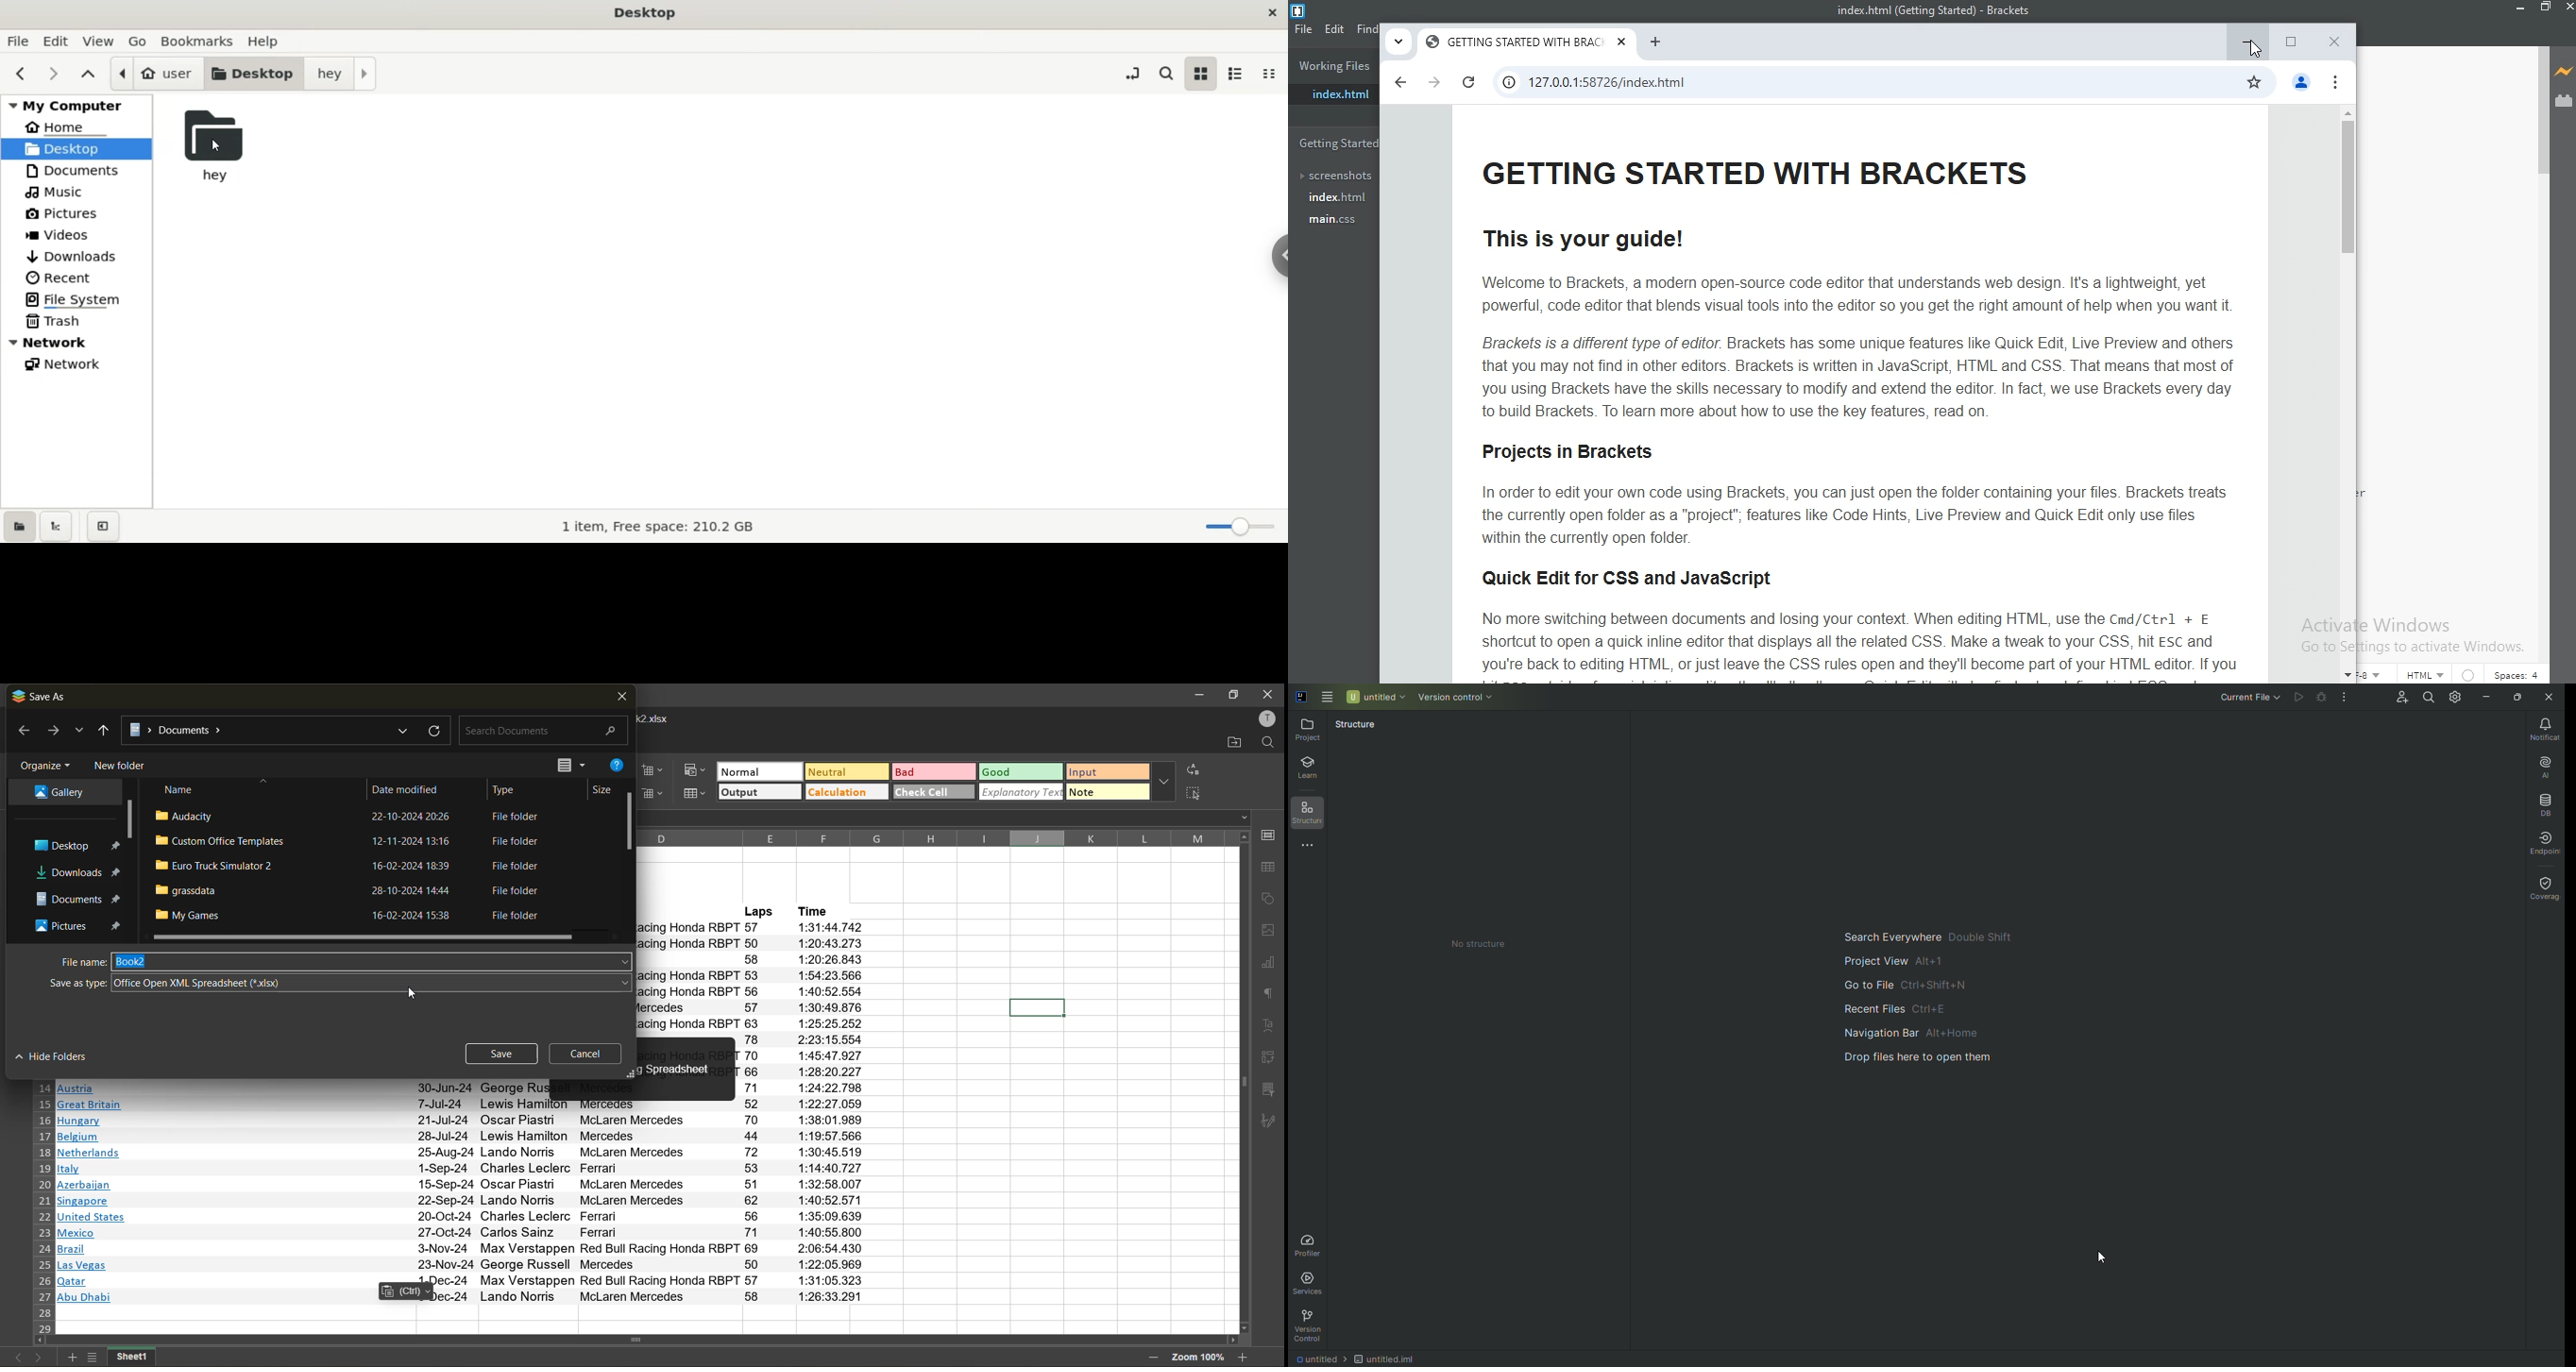  Describe the element at coordinates (1233, 695) in the screenshot. I see `restore down` at that location.